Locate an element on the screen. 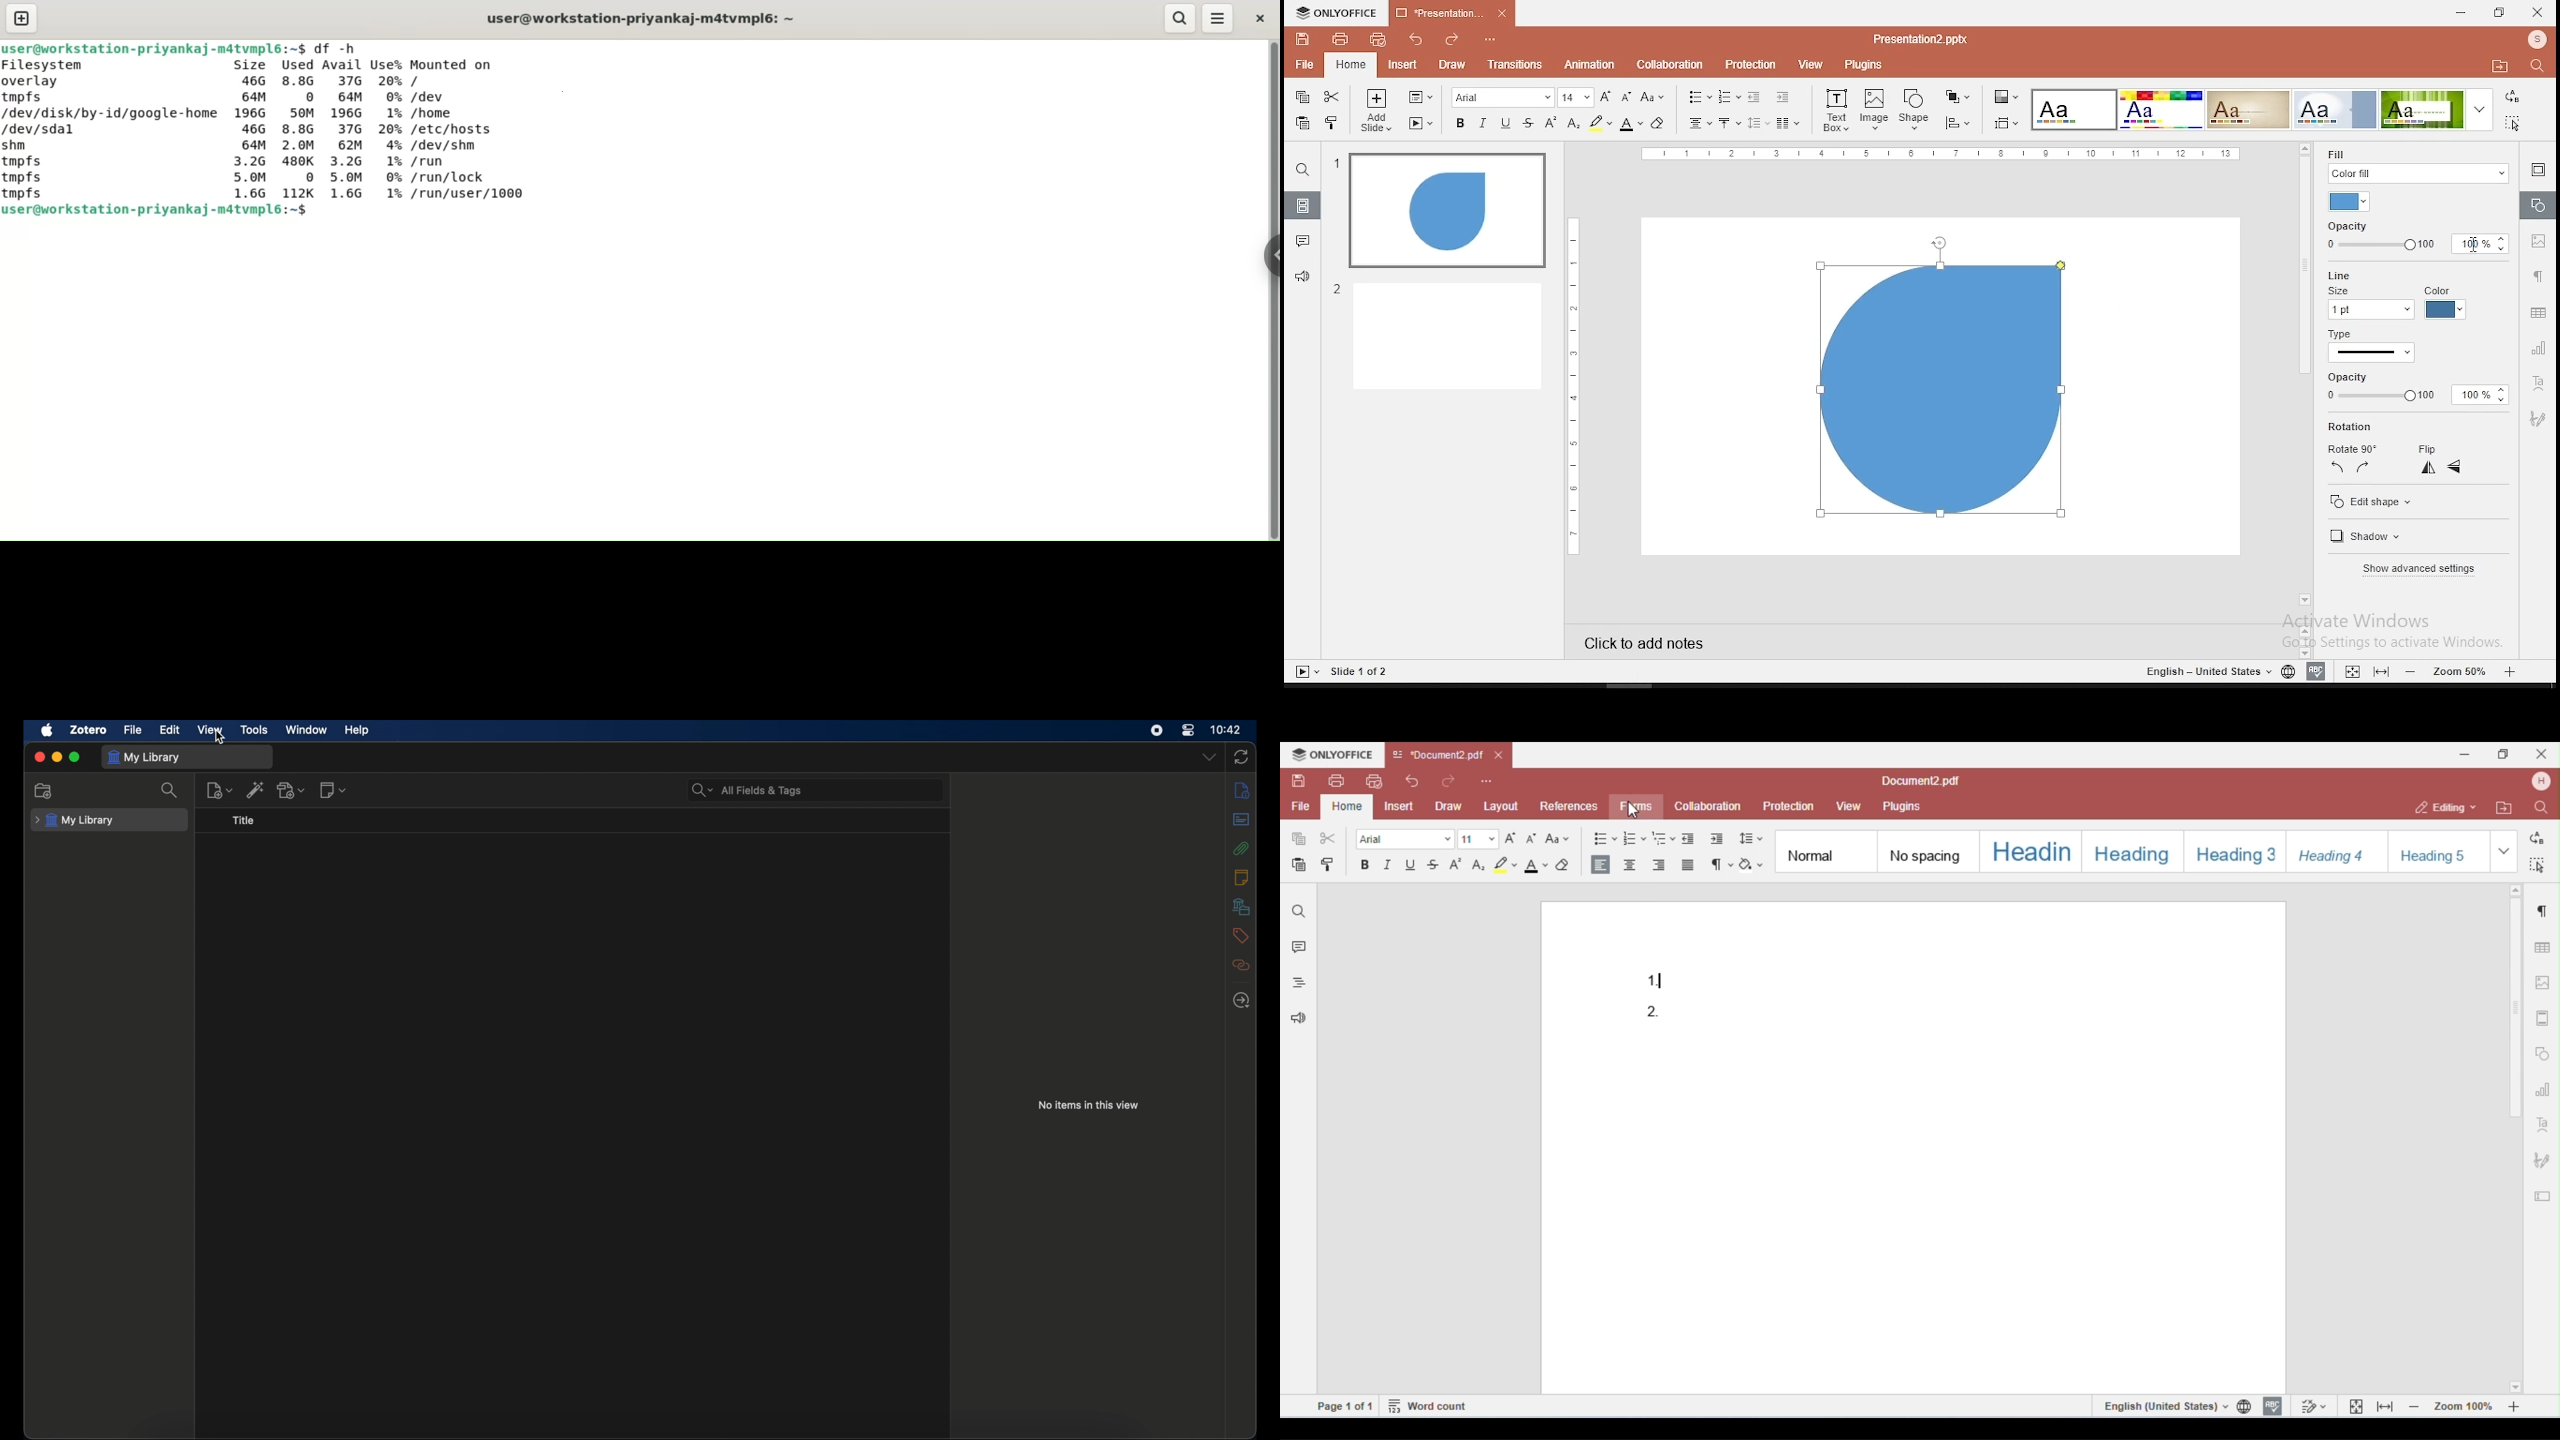  protection is located at coordinates (1749, 65).